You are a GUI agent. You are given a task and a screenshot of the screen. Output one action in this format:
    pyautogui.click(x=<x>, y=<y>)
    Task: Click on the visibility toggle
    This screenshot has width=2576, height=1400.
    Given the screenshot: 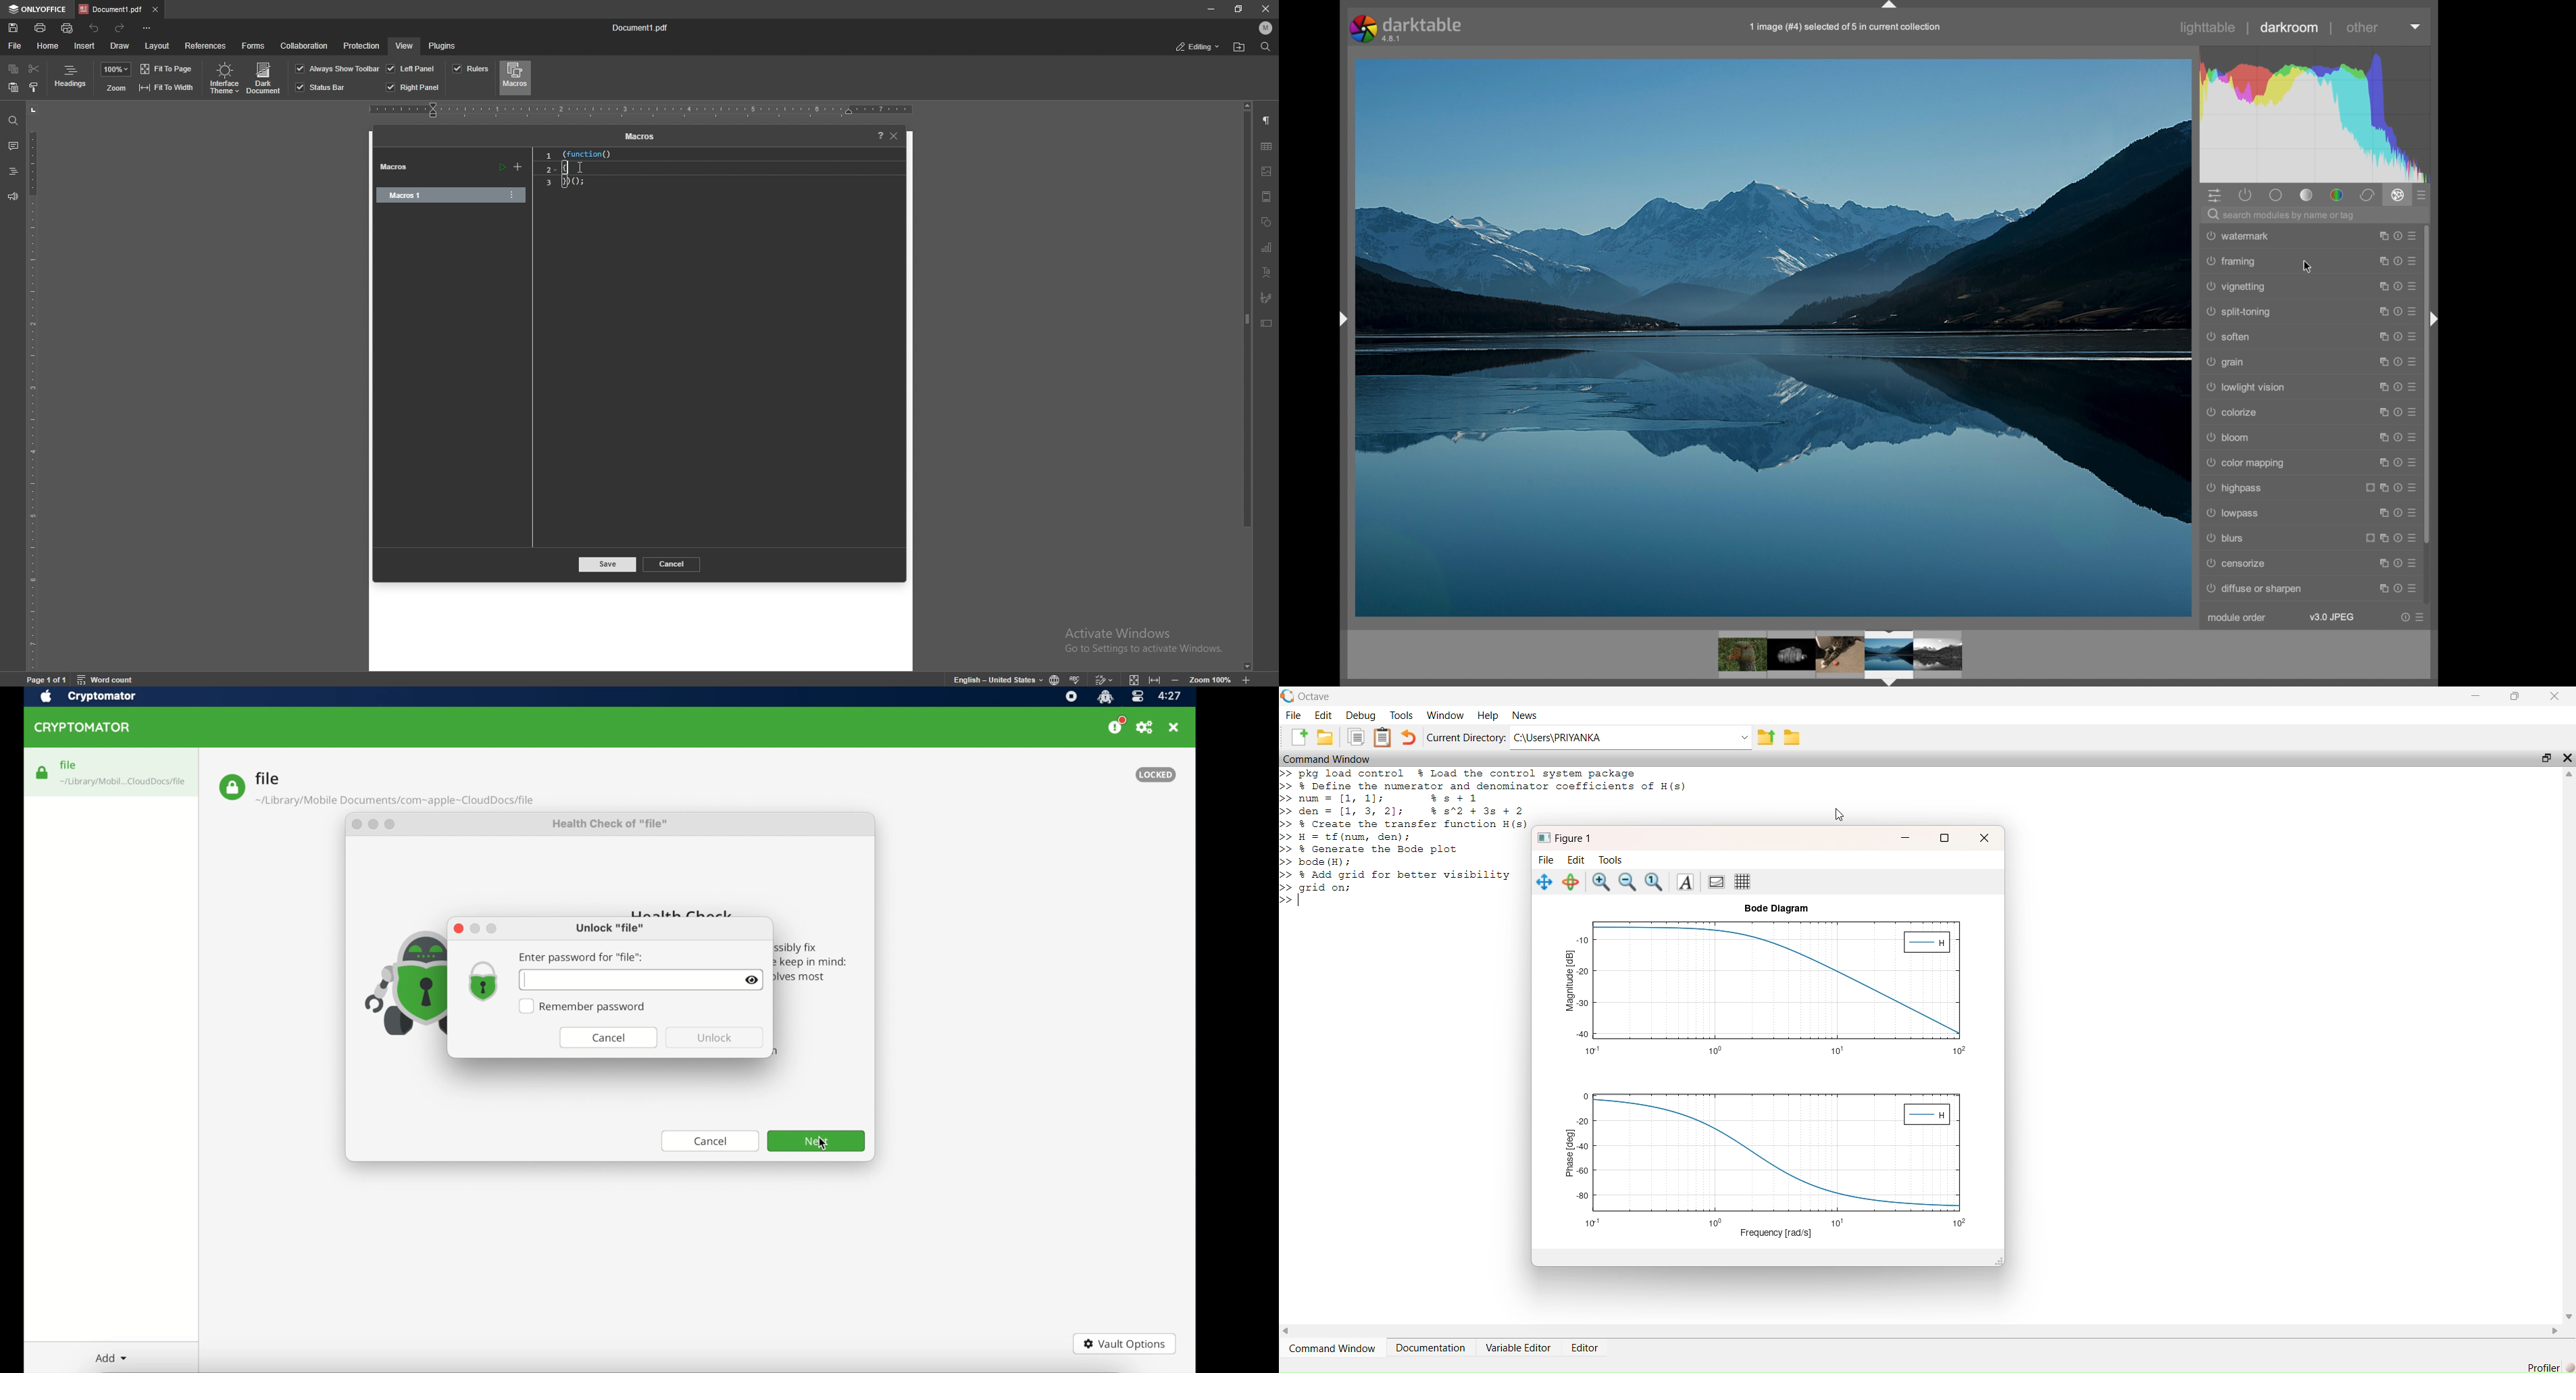 What is the action you would take?
    pyautogui.click(x=752, y=980)
    